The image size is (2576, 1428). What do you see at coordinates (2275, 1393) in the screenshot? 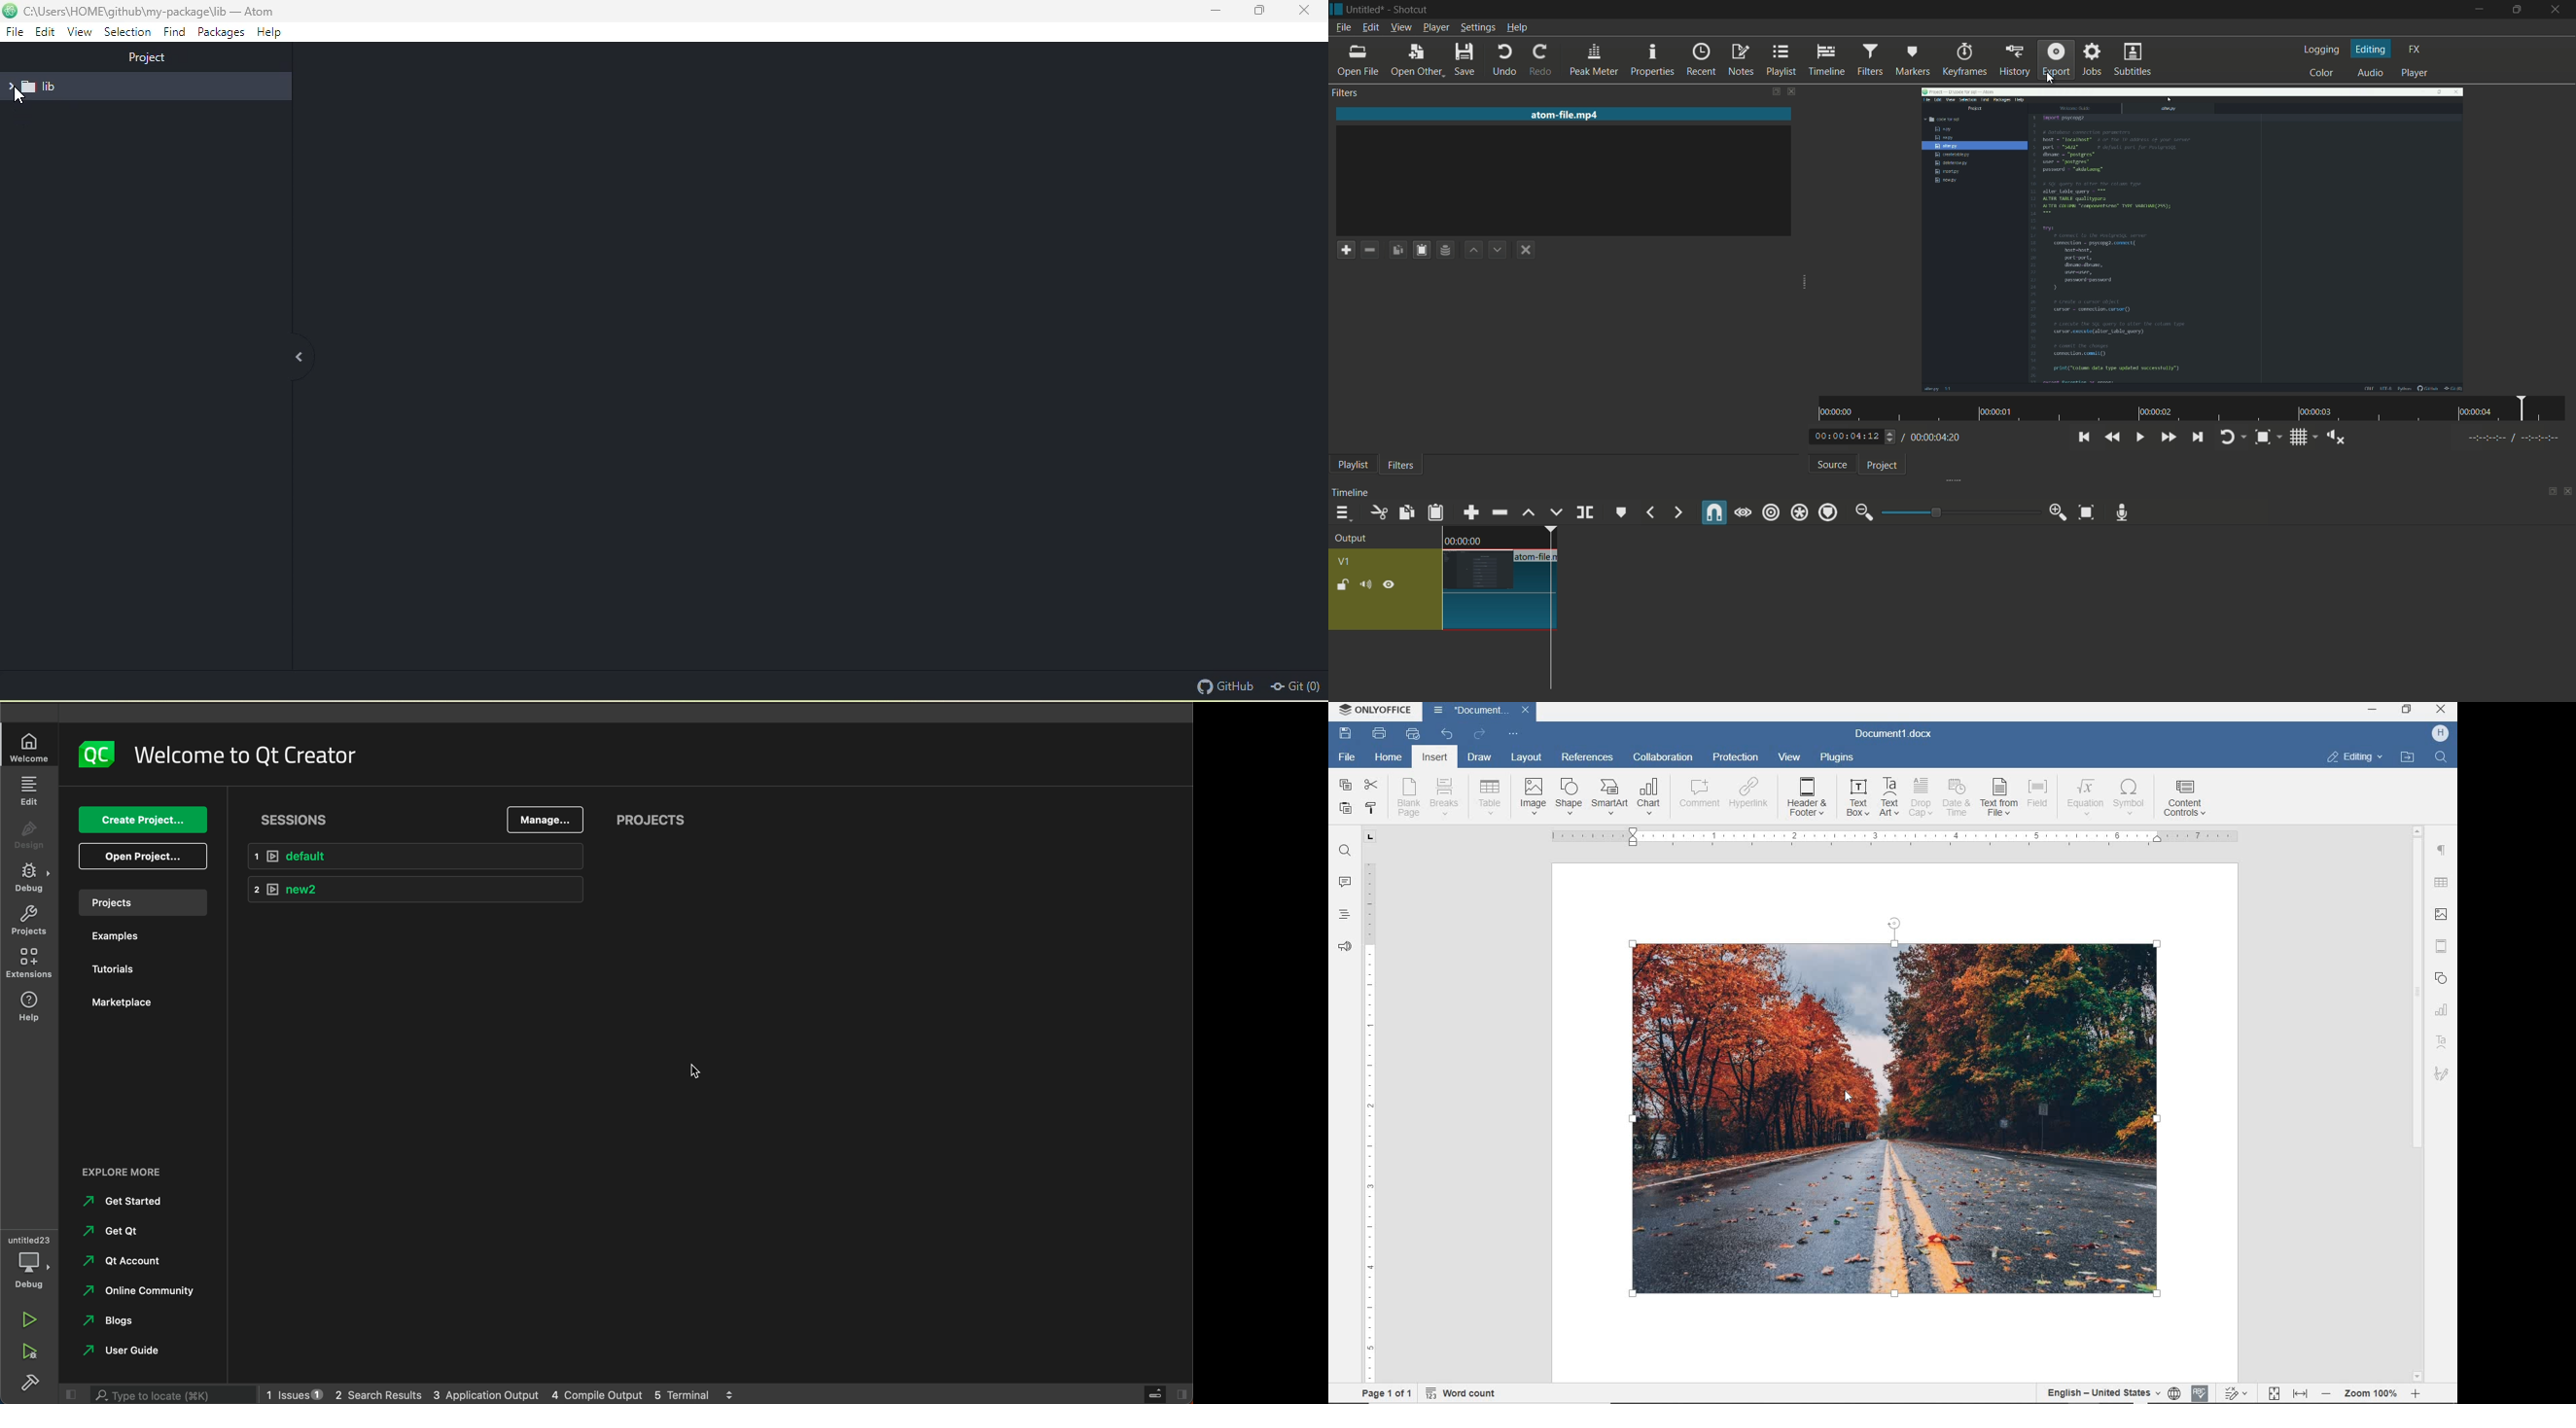
I see `fit to page` at bounding box center [2275, 1393].